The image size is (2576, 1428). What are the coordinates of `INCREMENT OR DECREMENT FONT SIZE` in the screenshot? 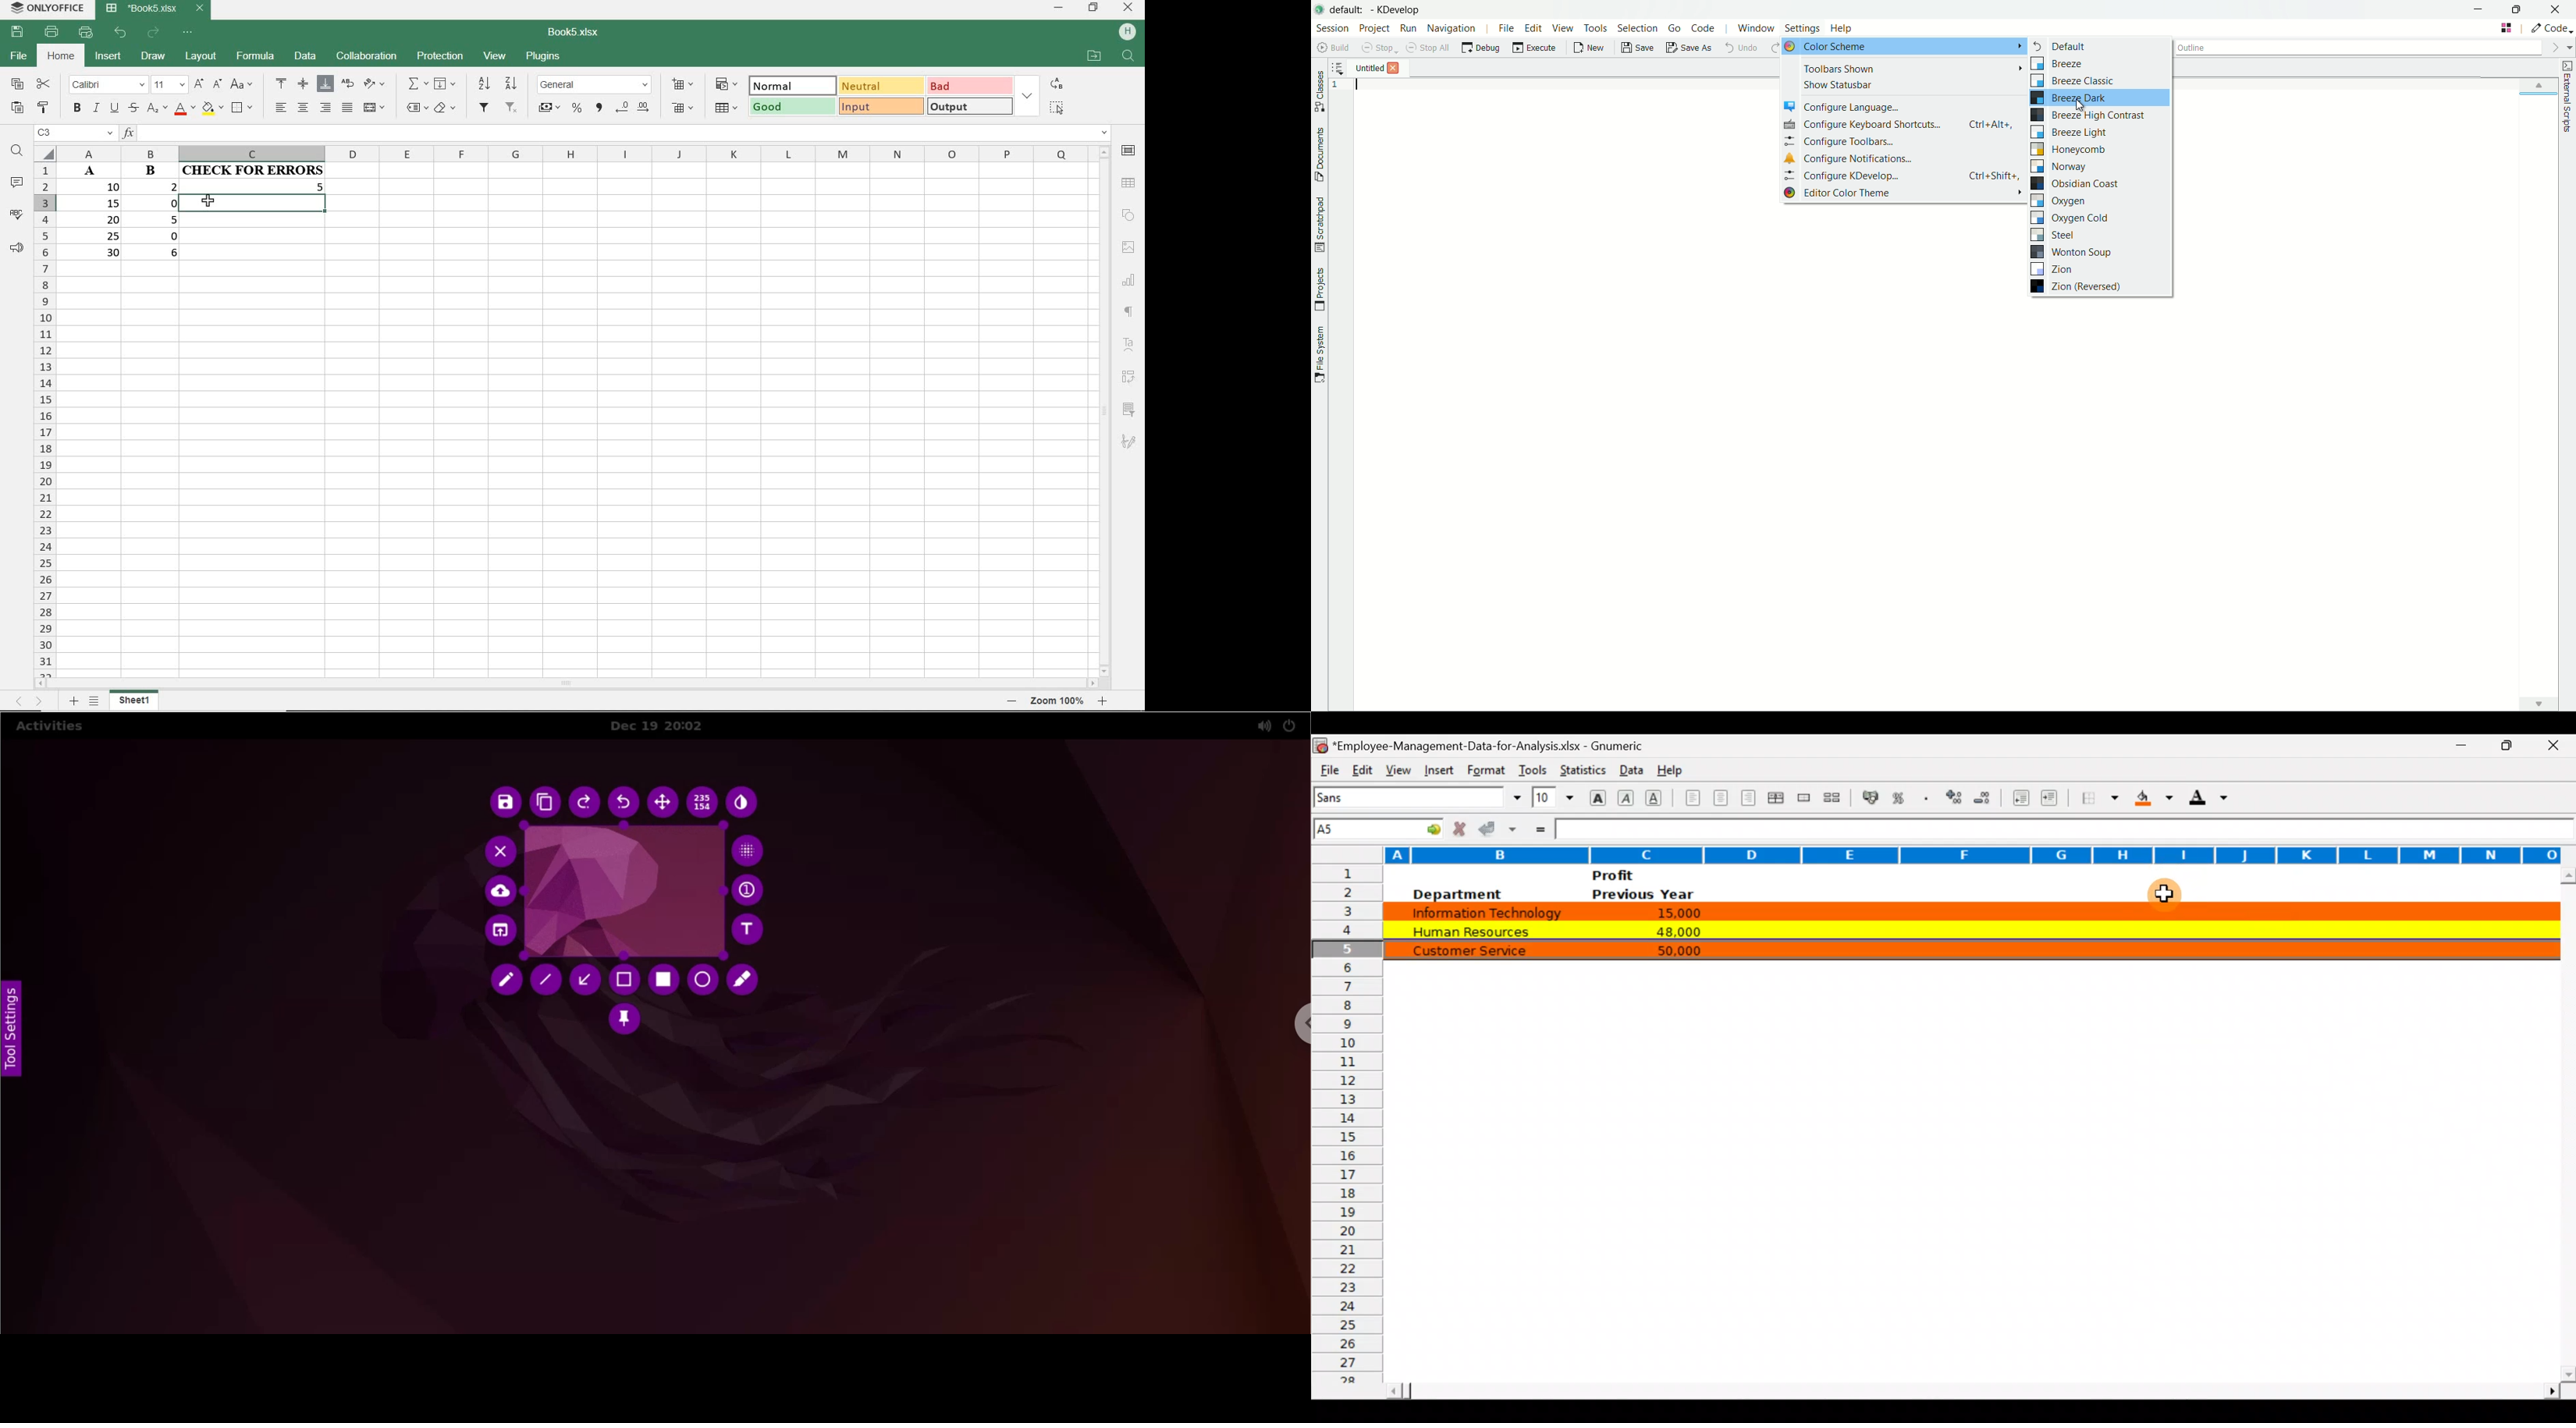 It's located at (207, 85).